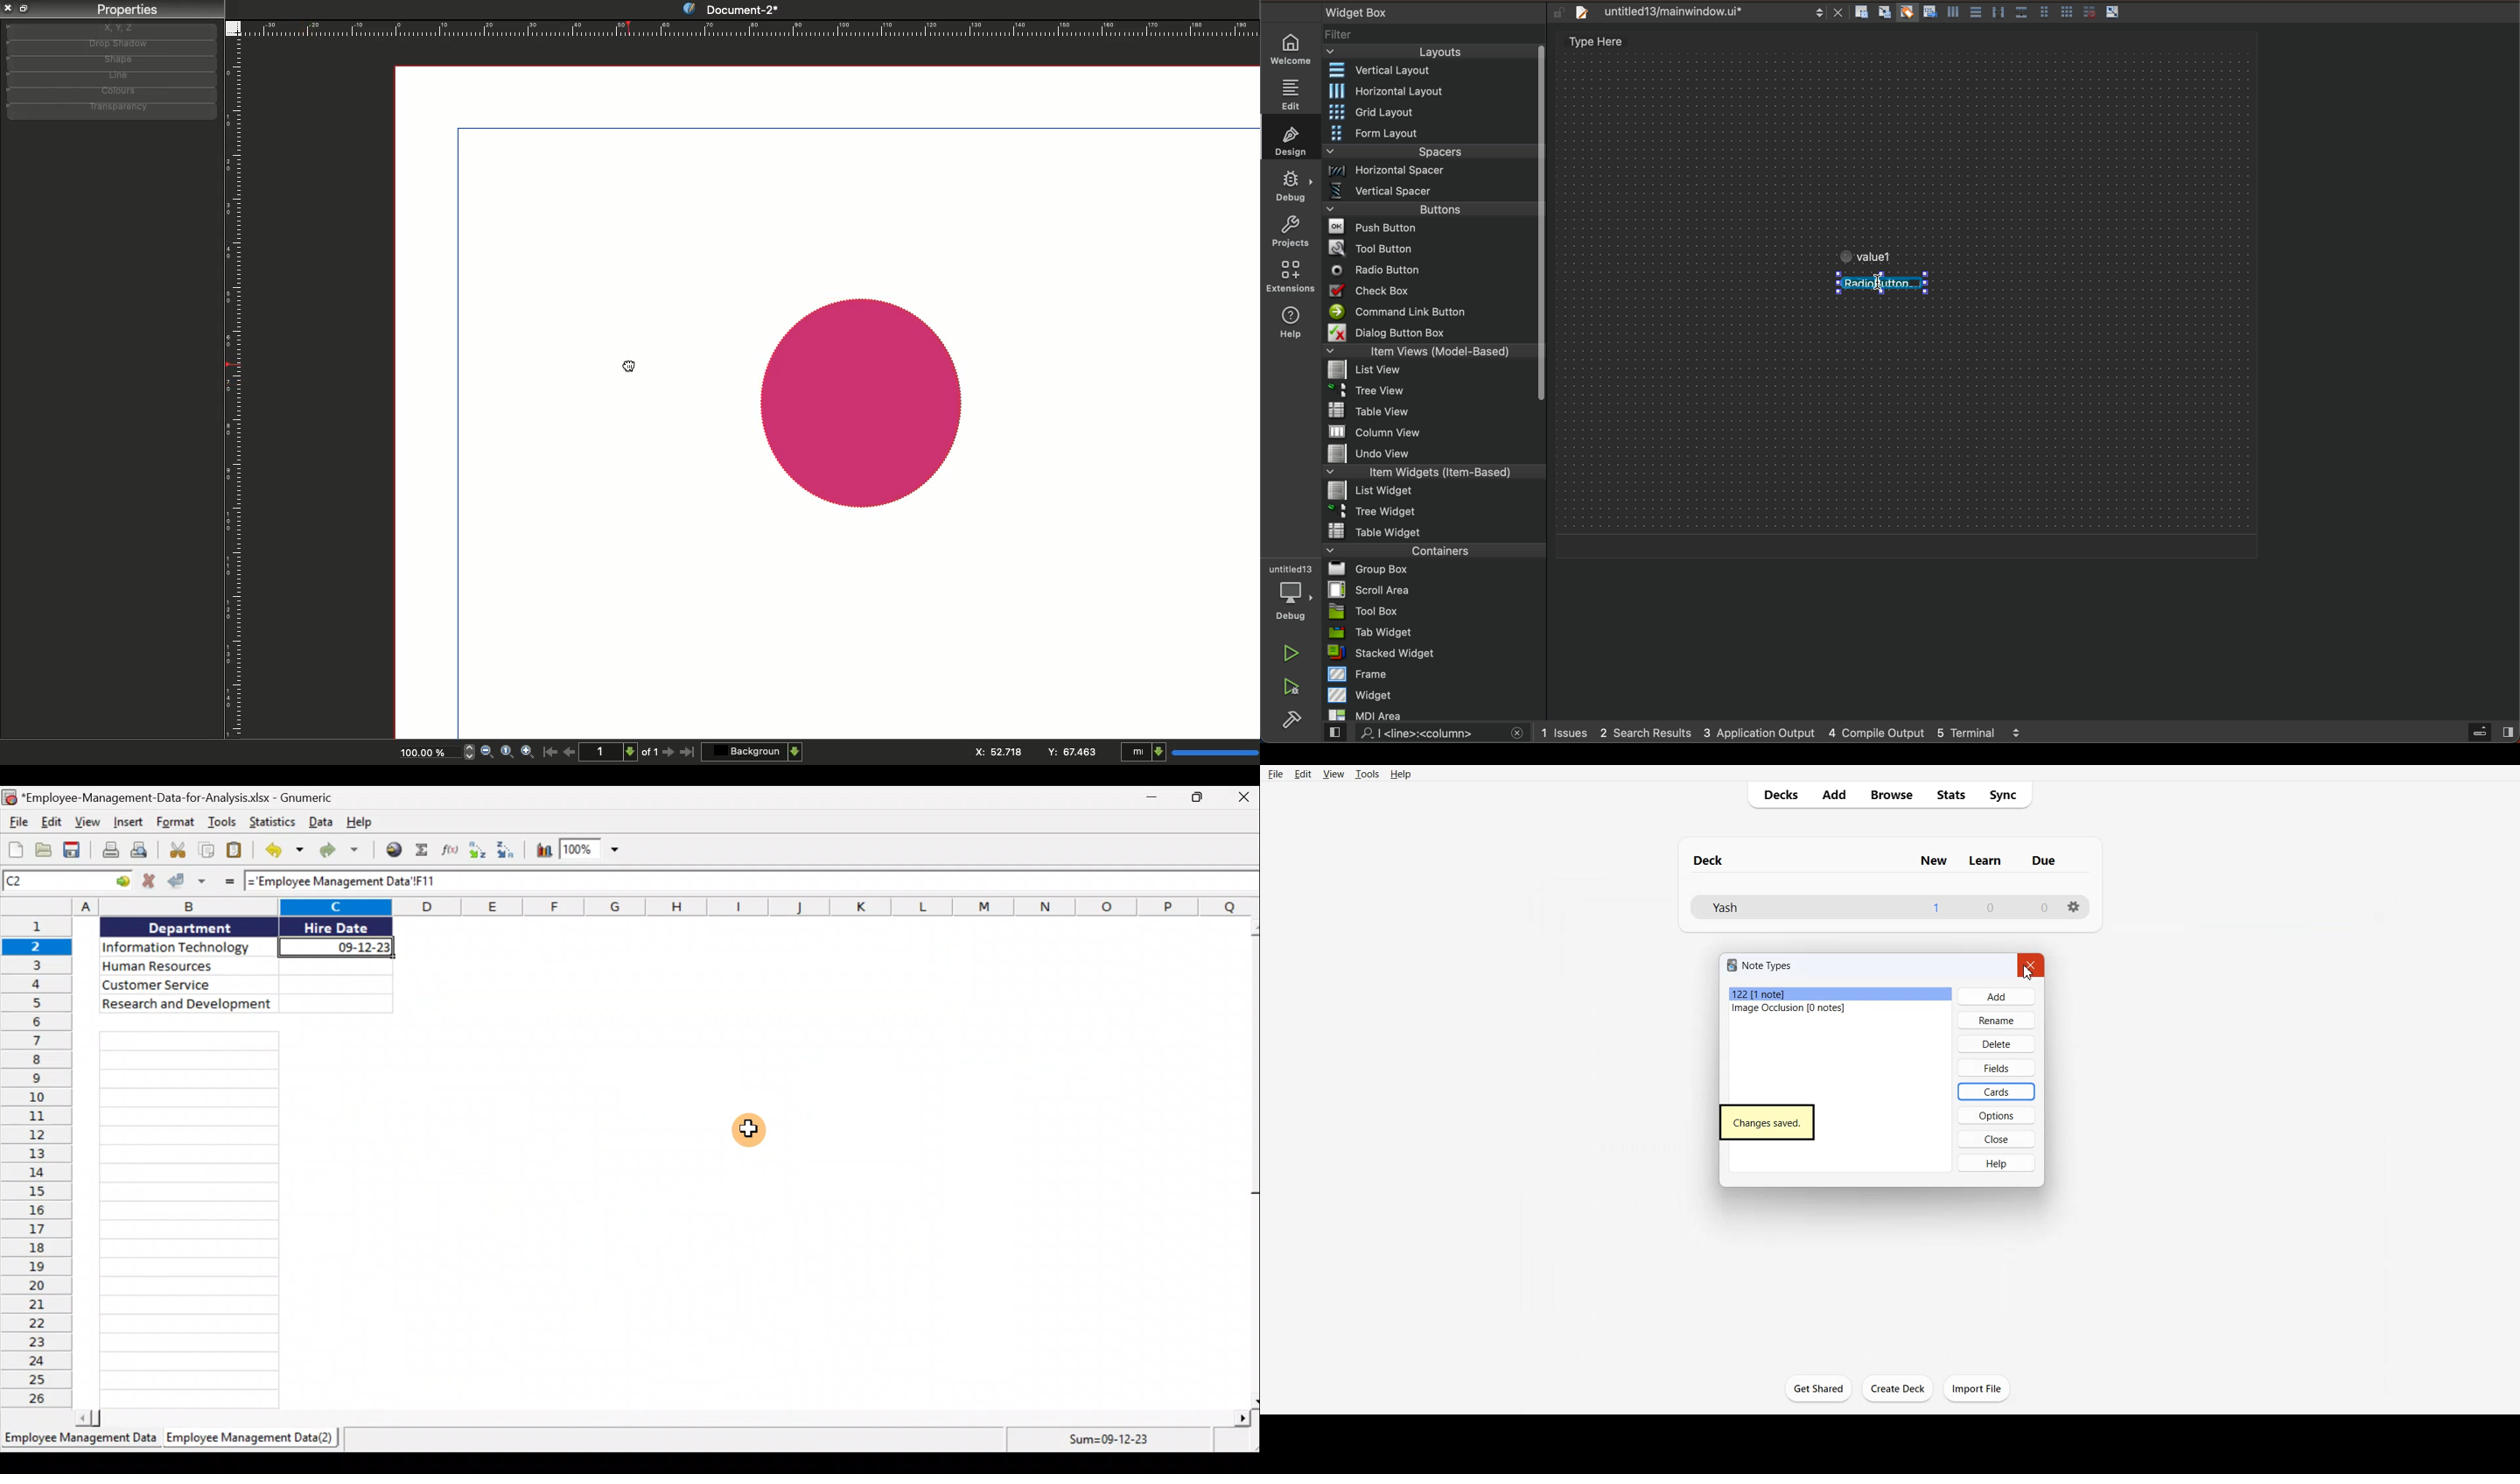 The height and width of the screenshot is (1484, 2520). Describe the element at coordinates (1368, 774) in the screenshot. I see `Tools` at that location.